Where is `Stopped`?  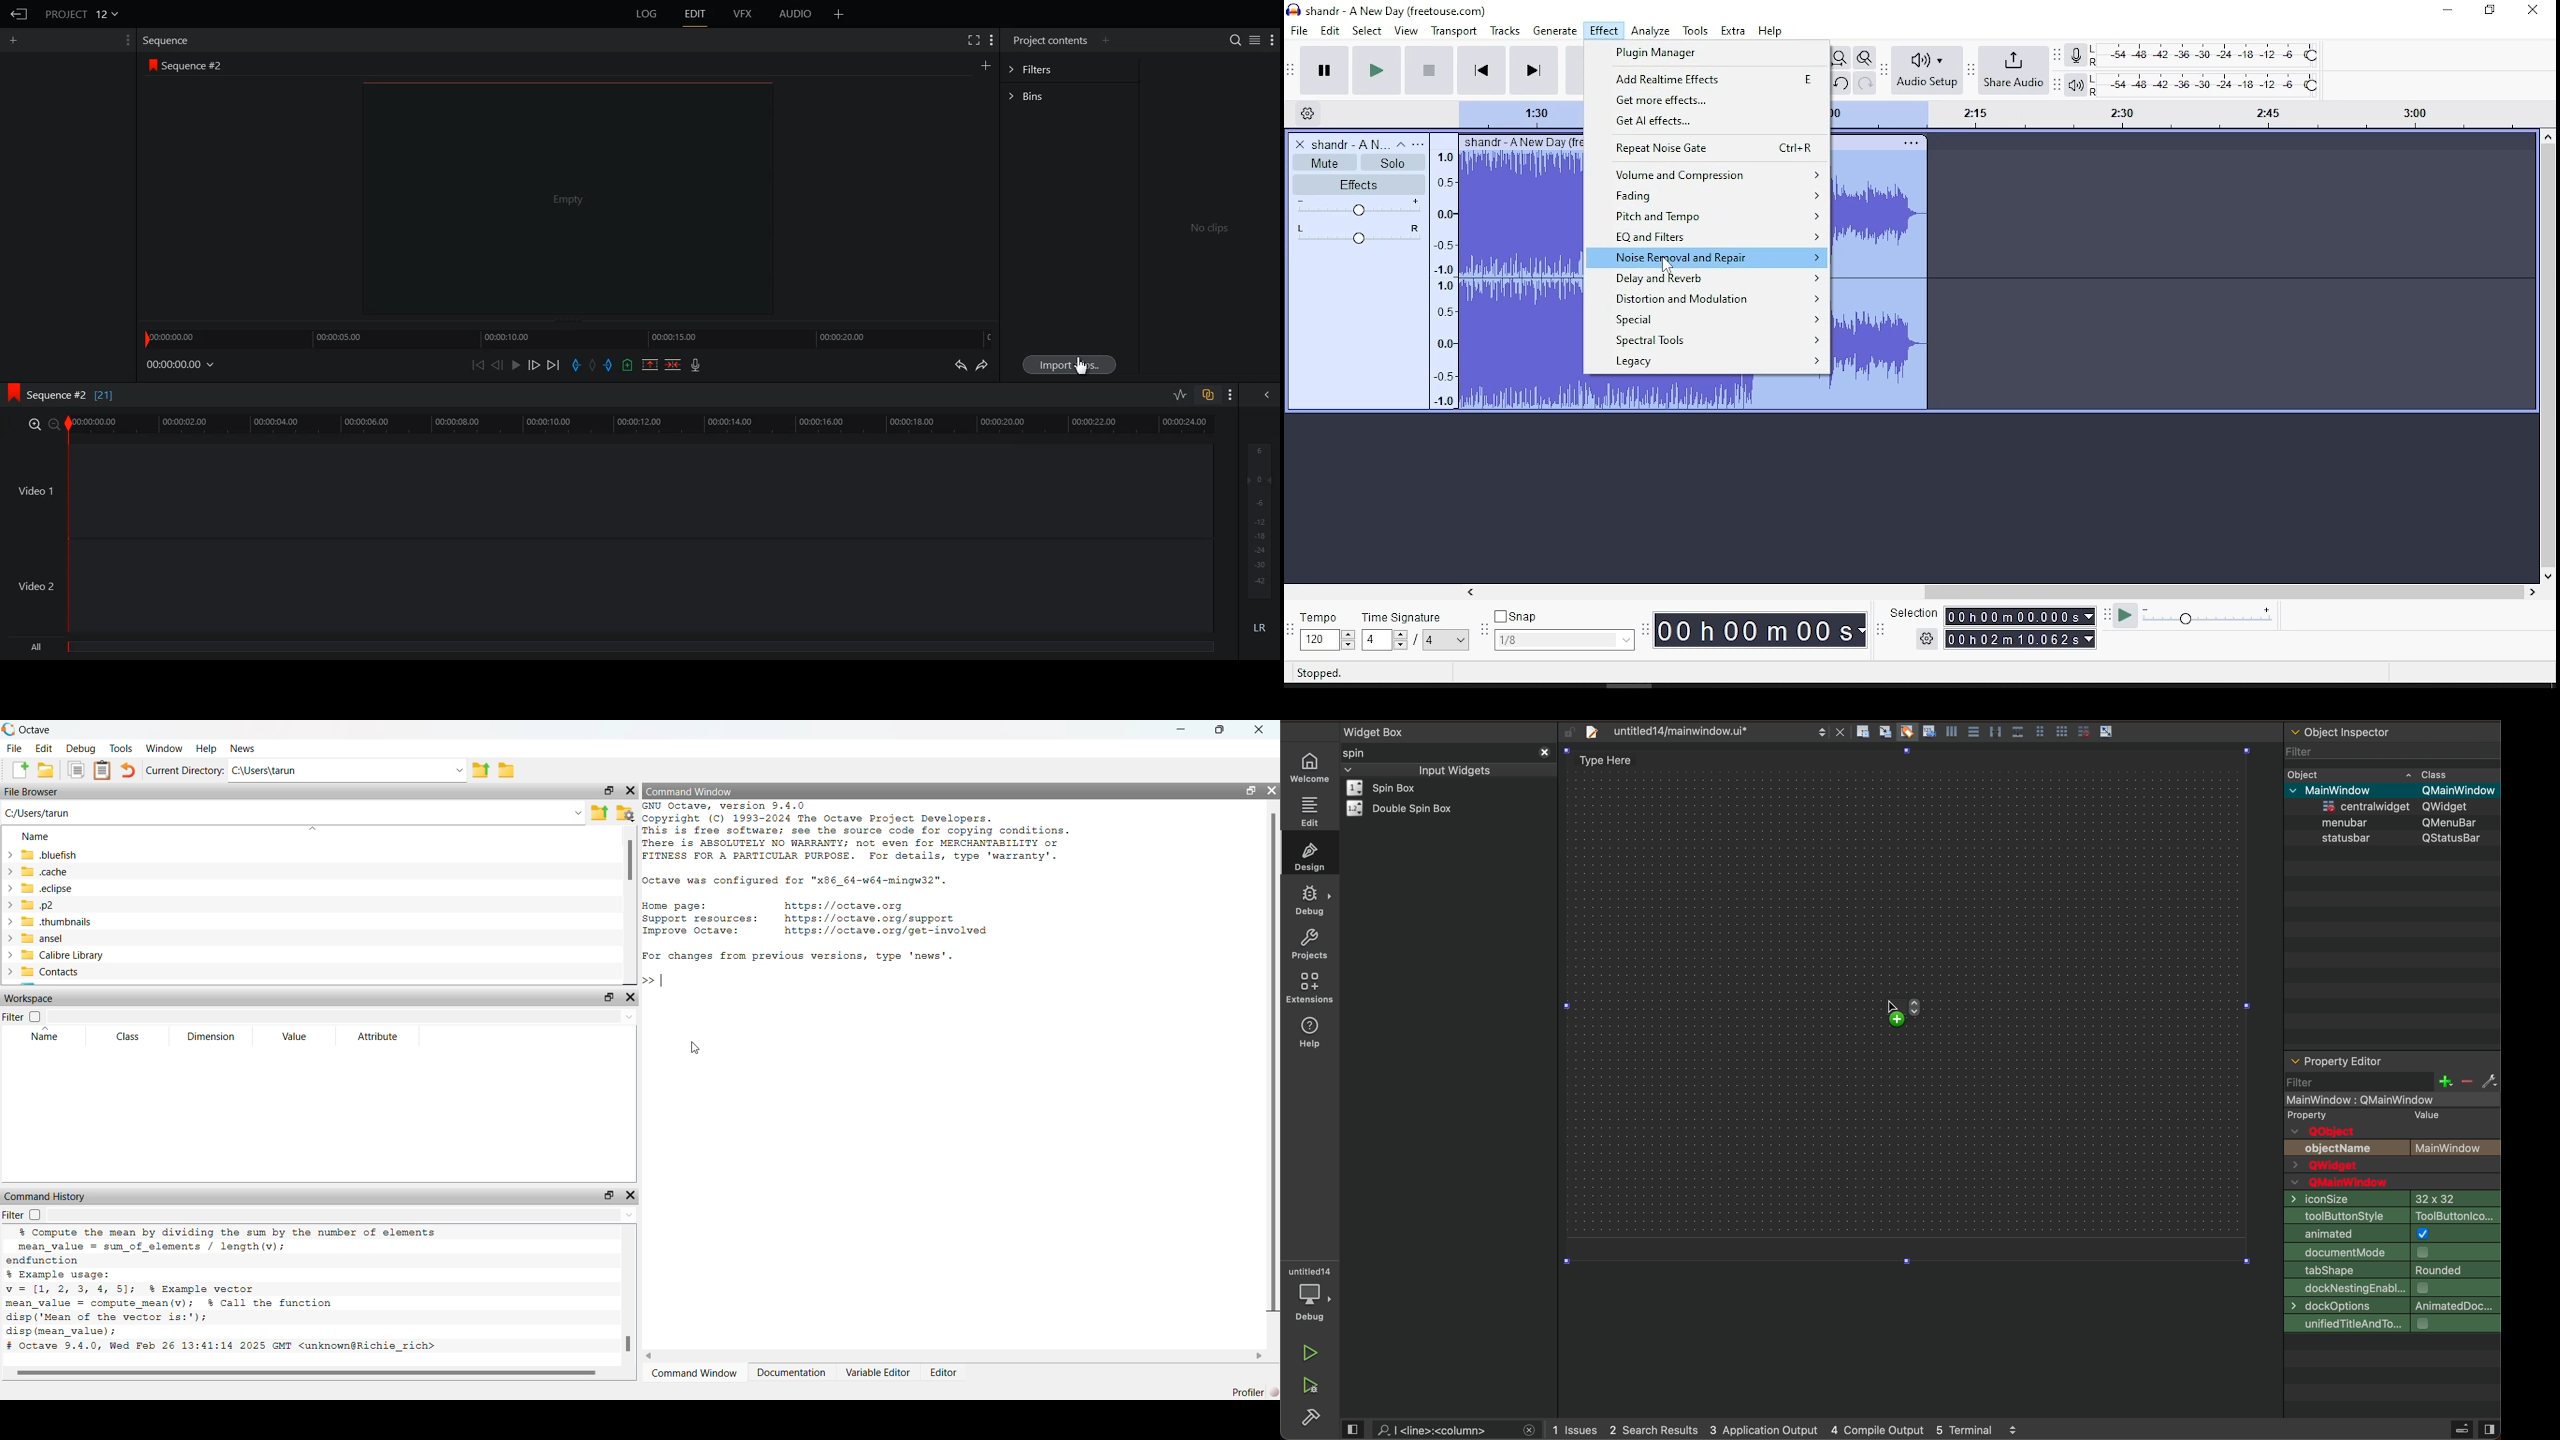
Stopped is located at coordinates (1323, 673).